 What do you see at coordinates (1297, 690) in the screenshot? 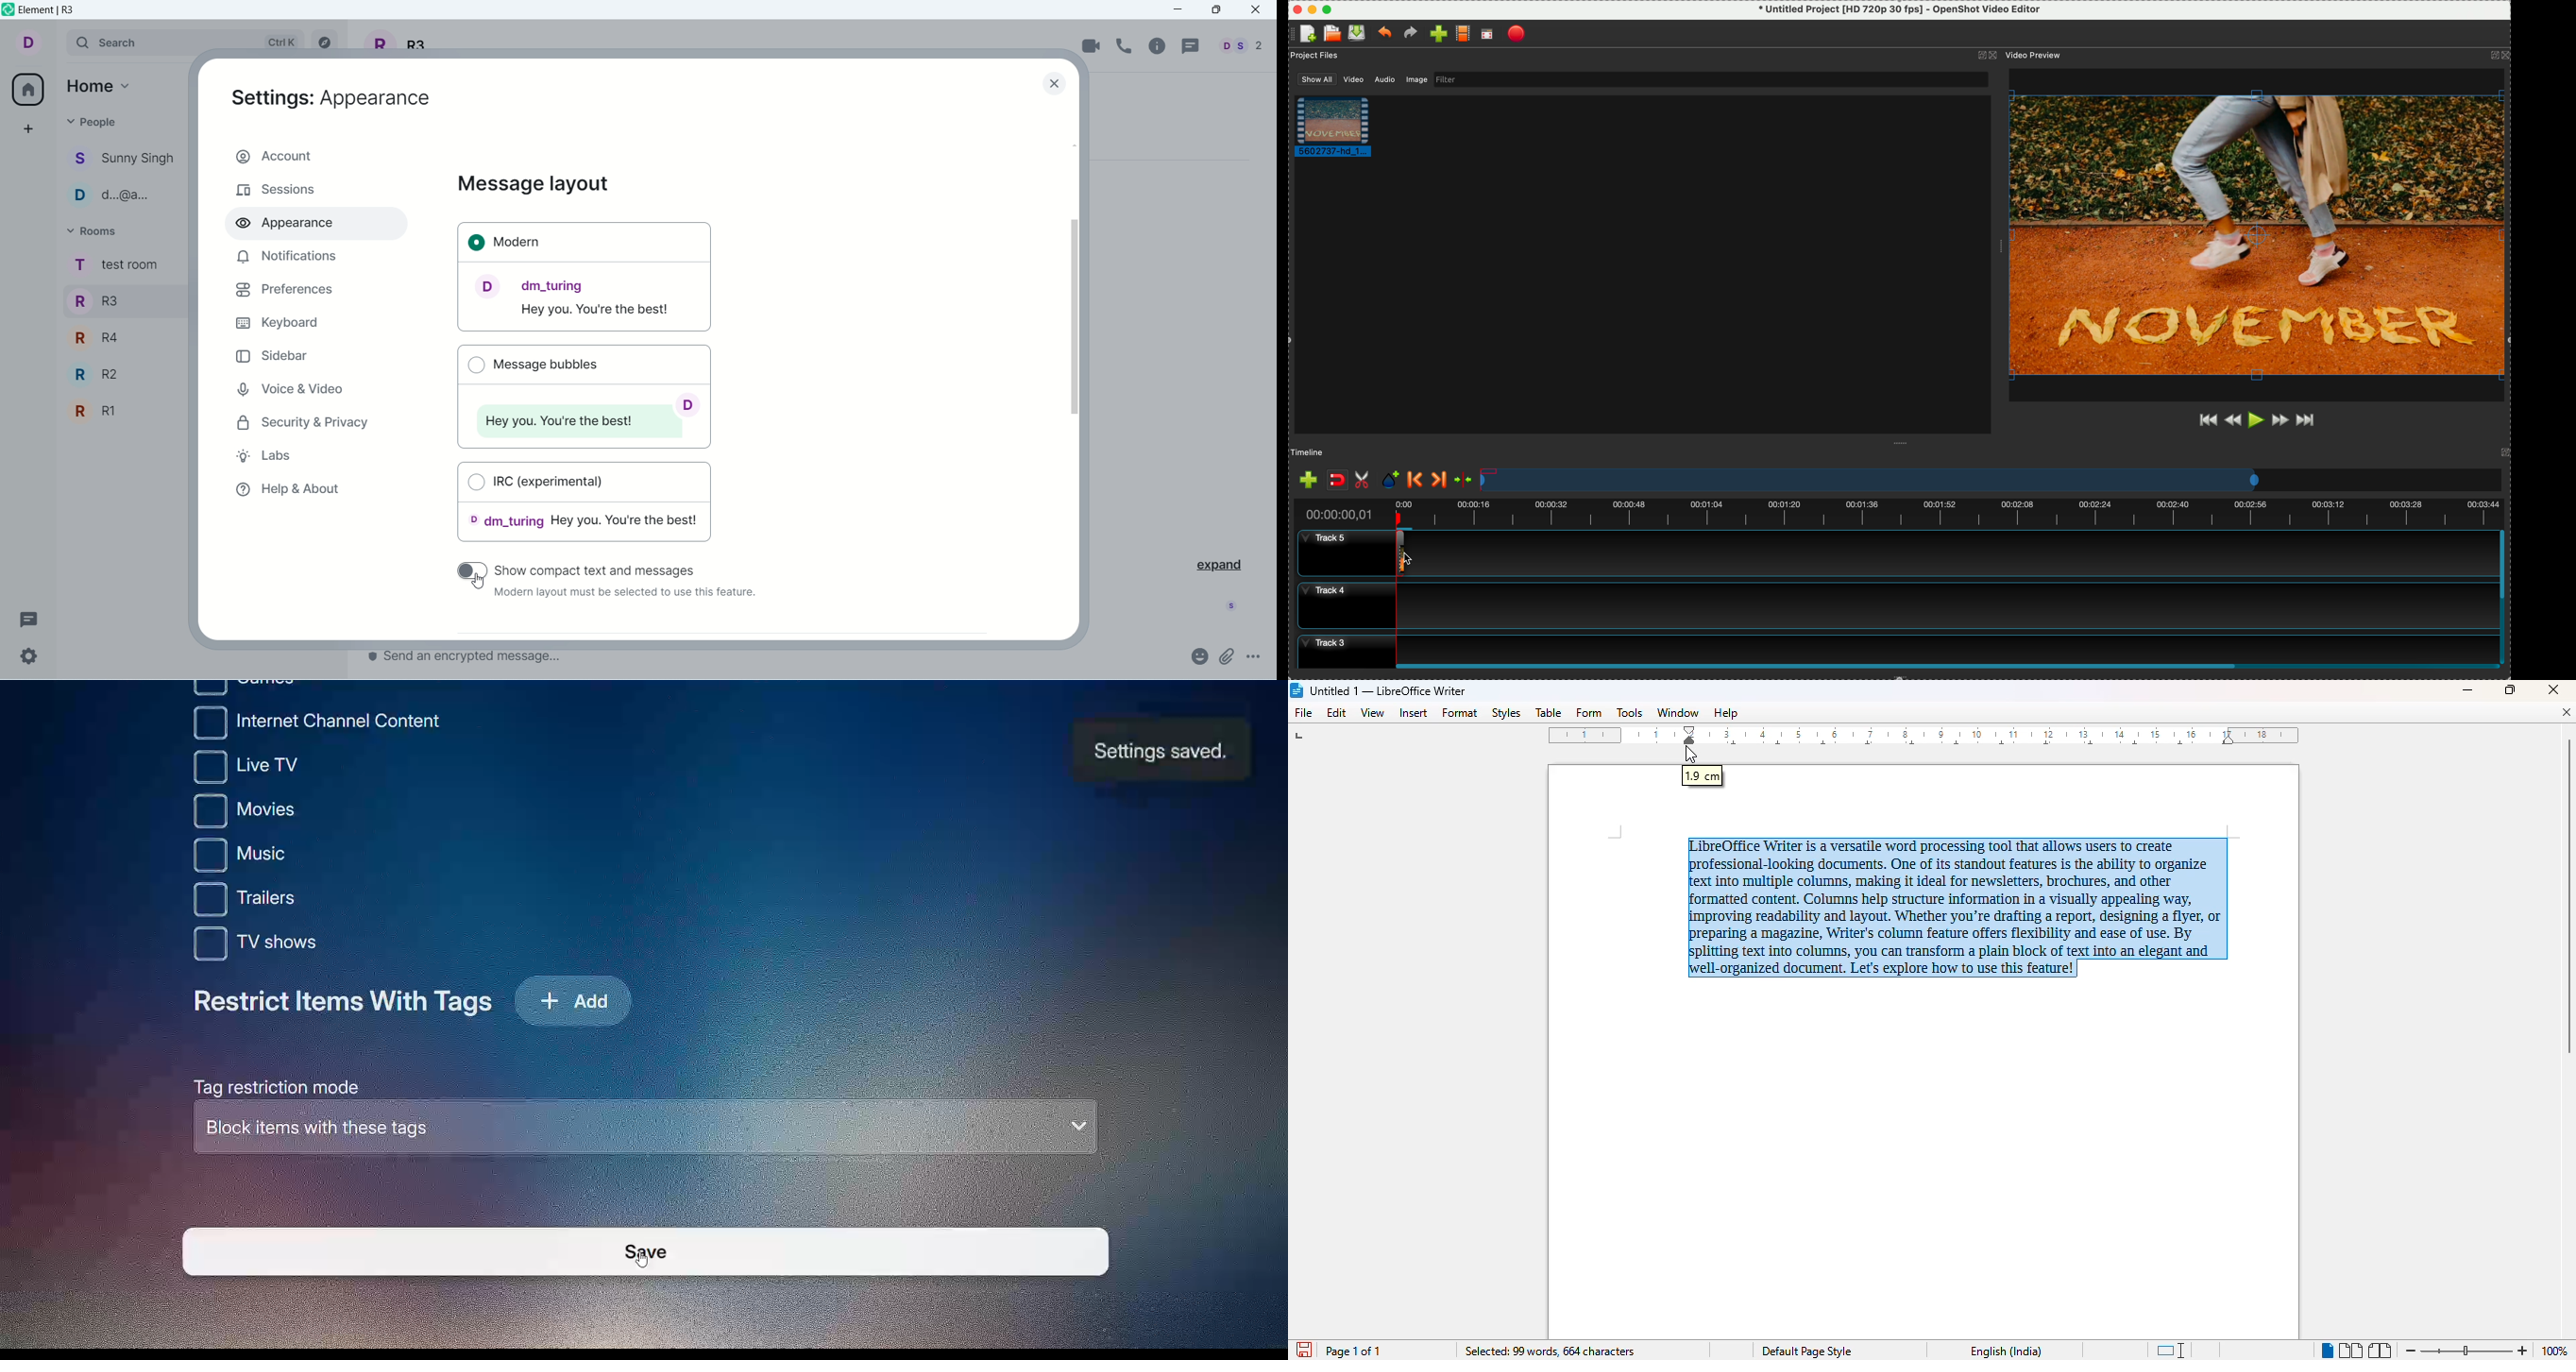
I see `LibreOffice logo` at bounding box center [1297, 690].